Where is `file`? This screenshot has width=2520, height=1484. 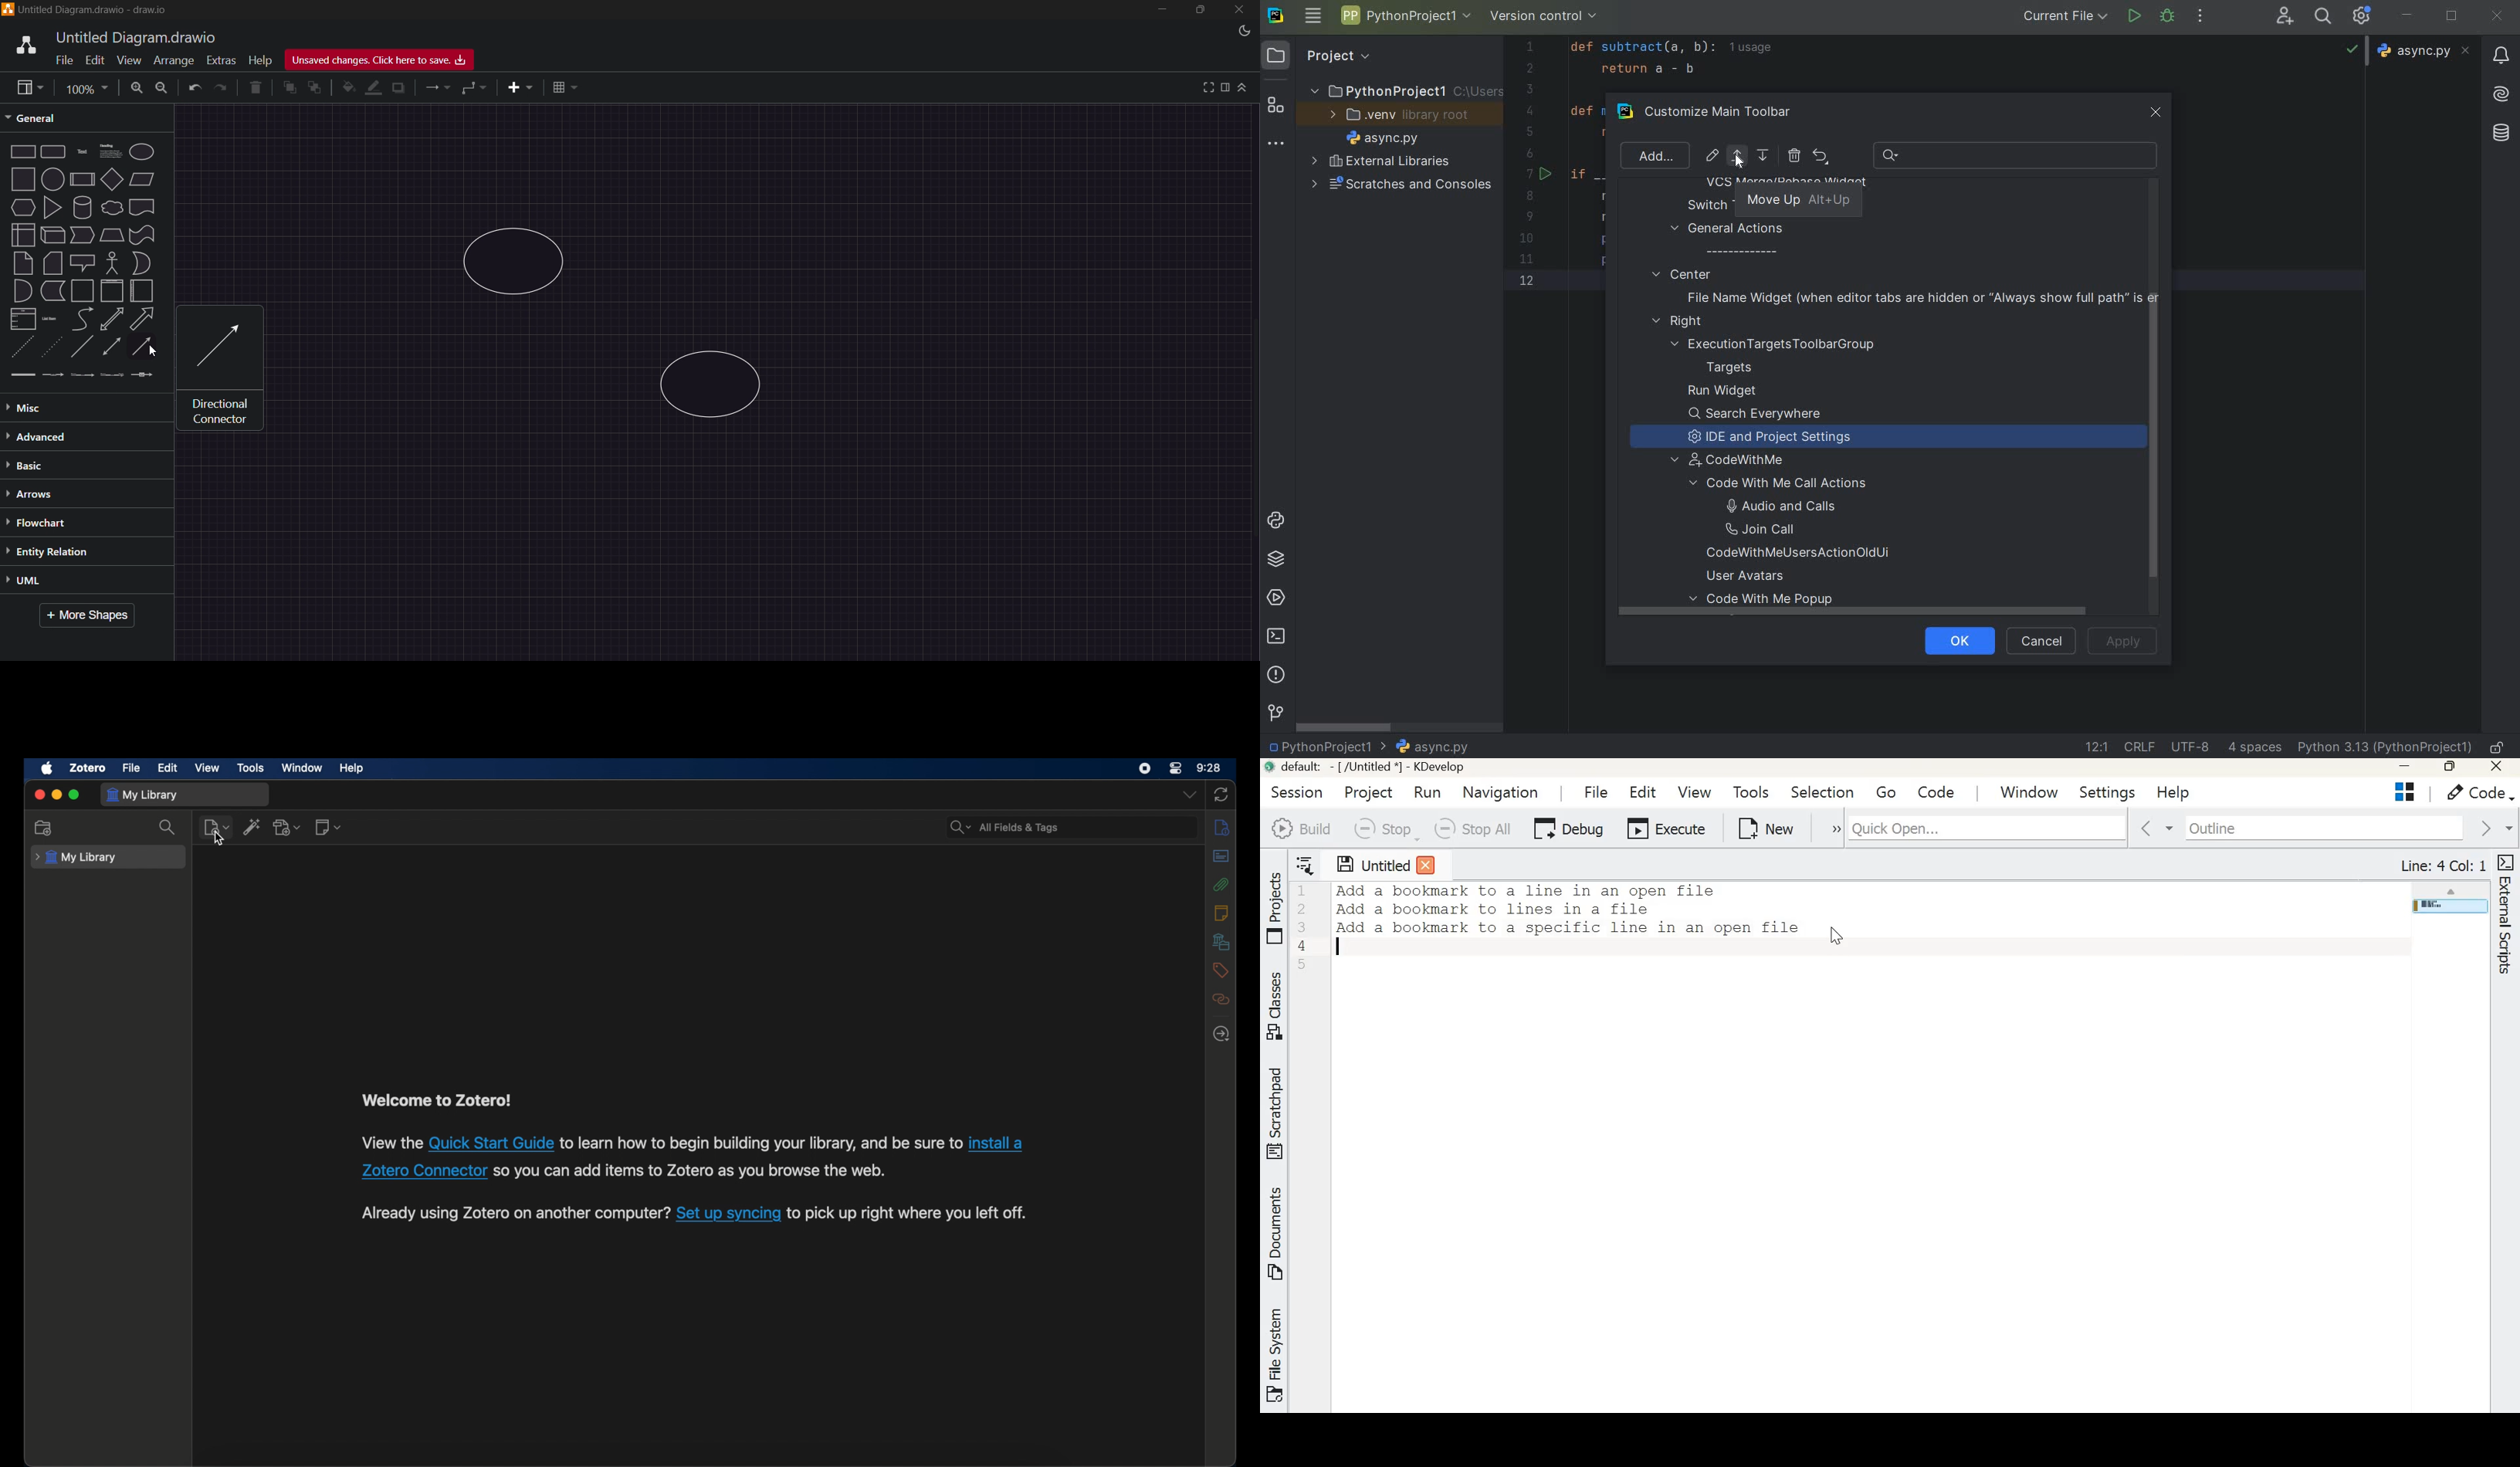 file is located at coordinates (131, 769).